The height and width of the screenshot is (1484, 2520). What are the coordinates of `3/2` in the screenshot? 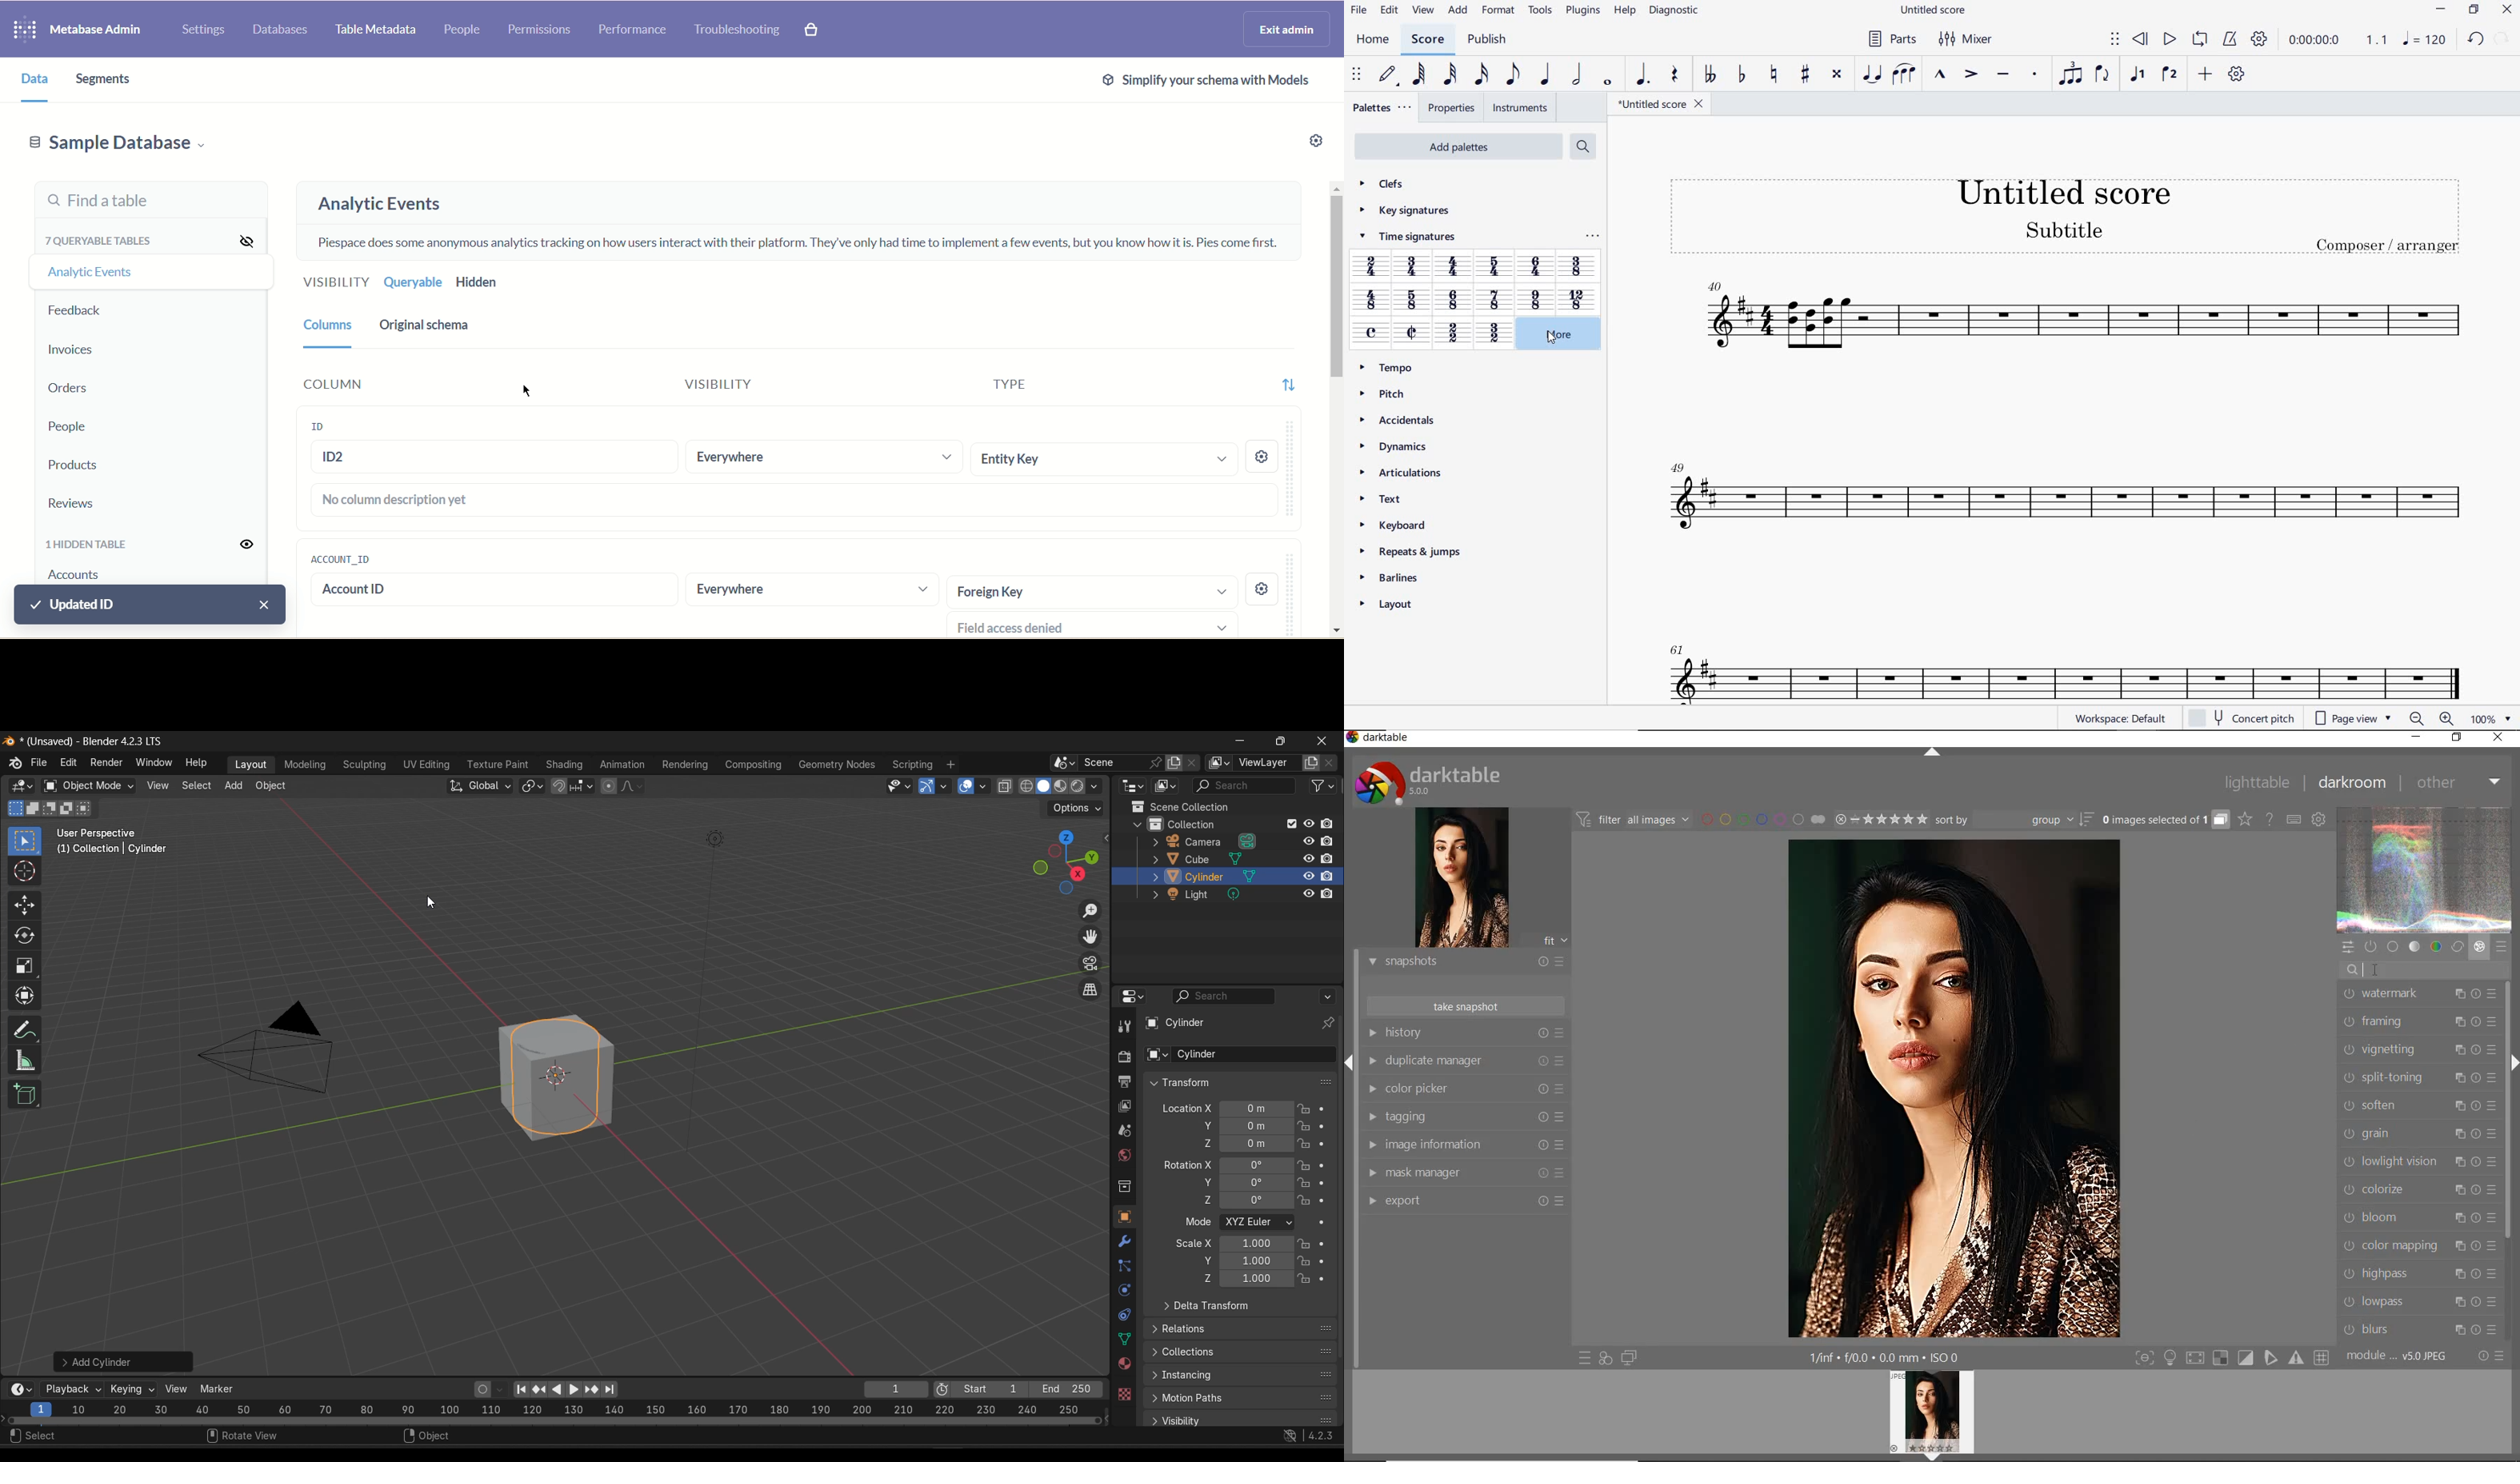 It's located at (1493, 334).